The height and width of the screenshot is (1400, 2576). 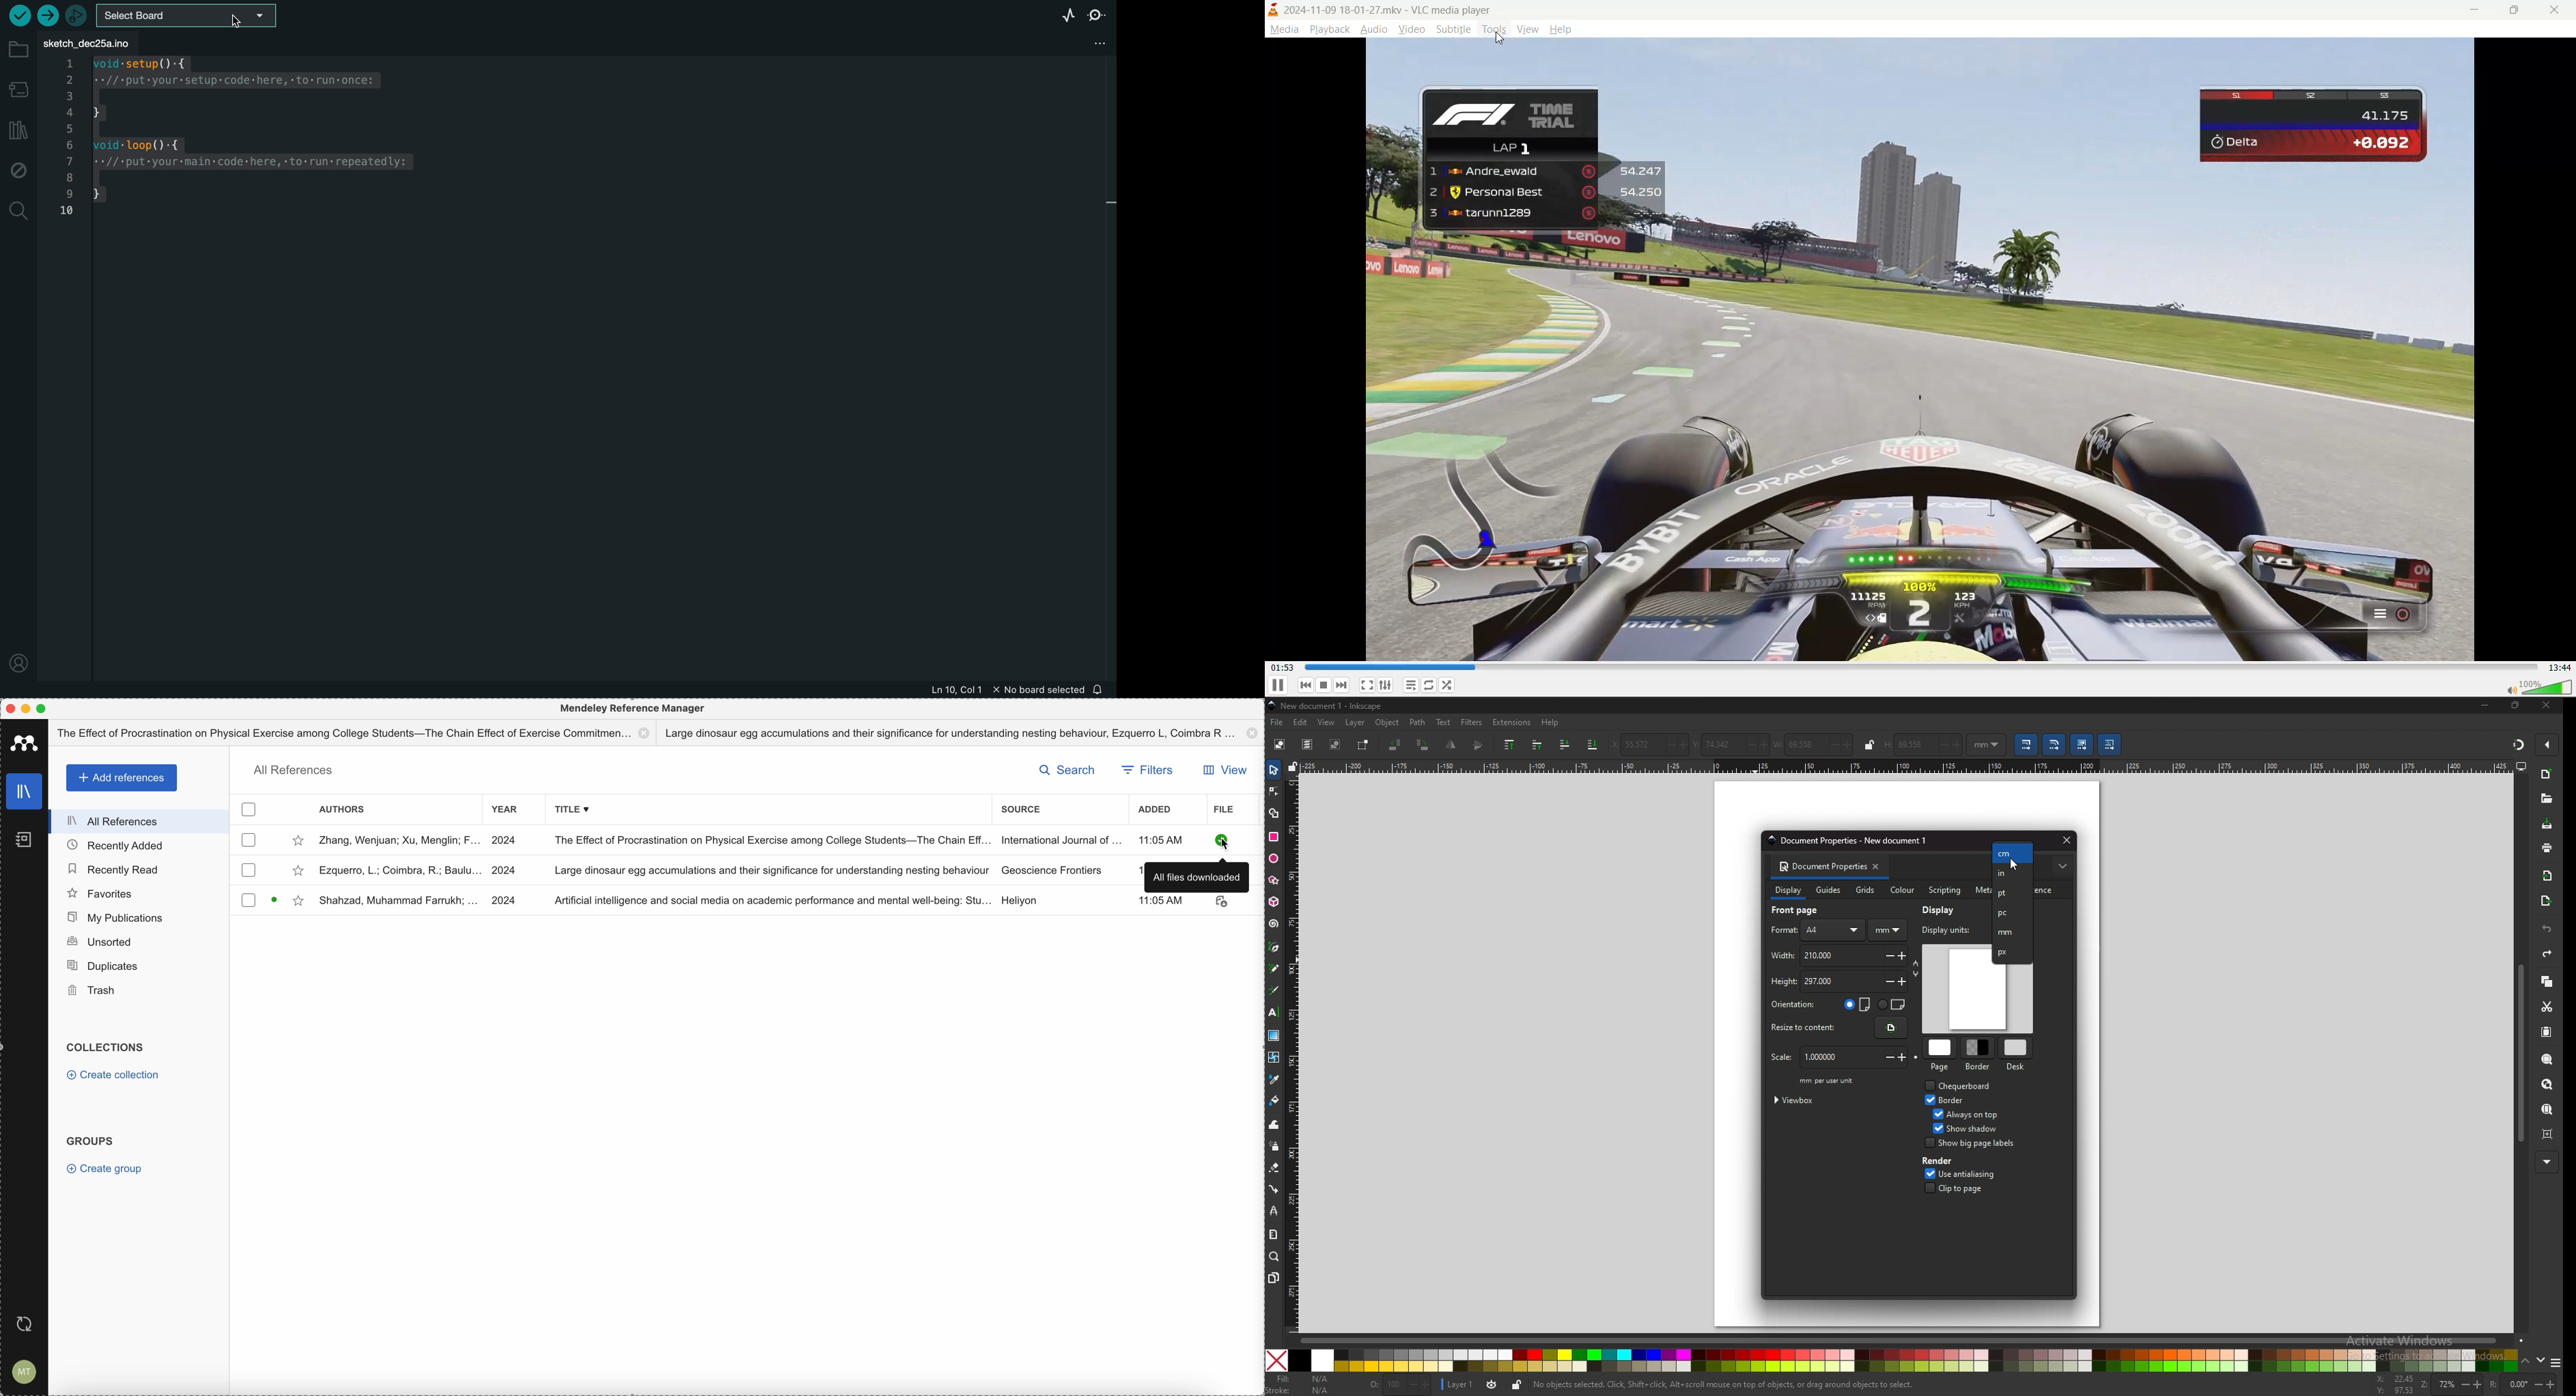 What do you see at coordinates (2547, 774) in the screenshot?
I see `new` at bounding box center [2547, 774].